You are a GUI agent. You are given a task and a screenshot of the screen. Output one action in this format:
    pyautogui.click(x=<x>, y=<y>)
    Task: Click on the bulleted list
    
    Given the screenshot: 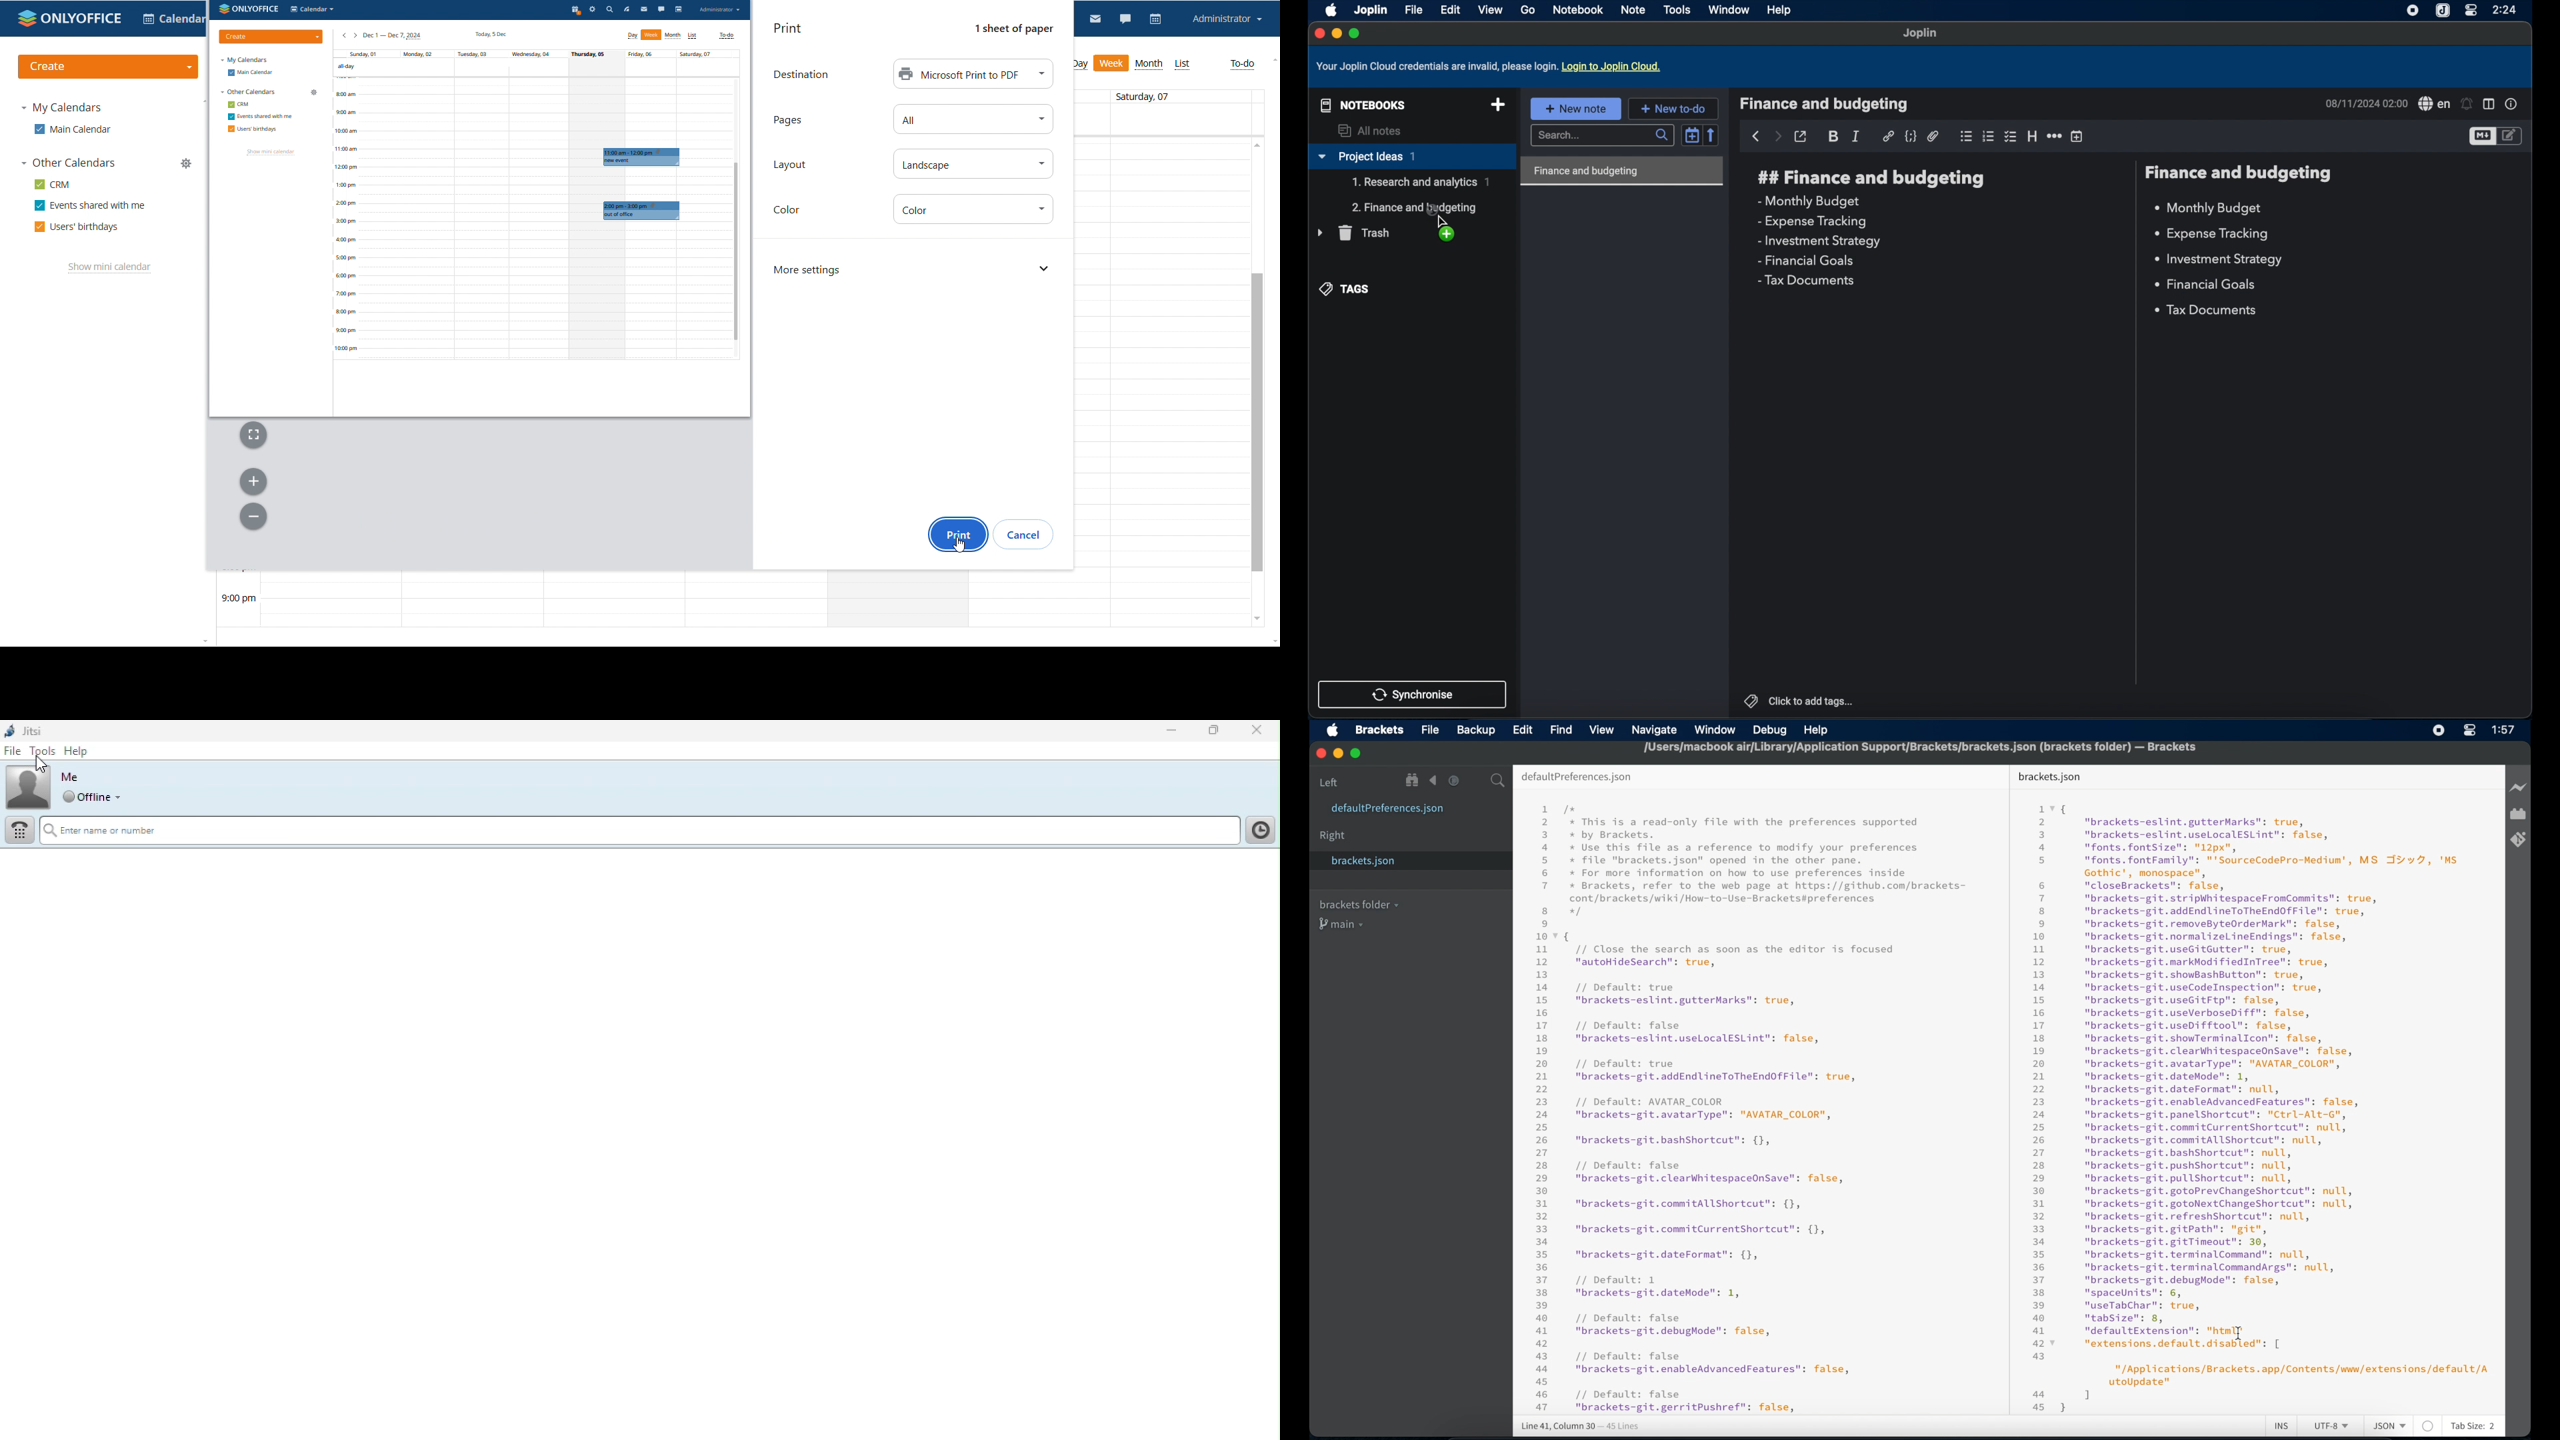 What is the action you would take?
    pyautogui.click(x=1966, y=136)
    